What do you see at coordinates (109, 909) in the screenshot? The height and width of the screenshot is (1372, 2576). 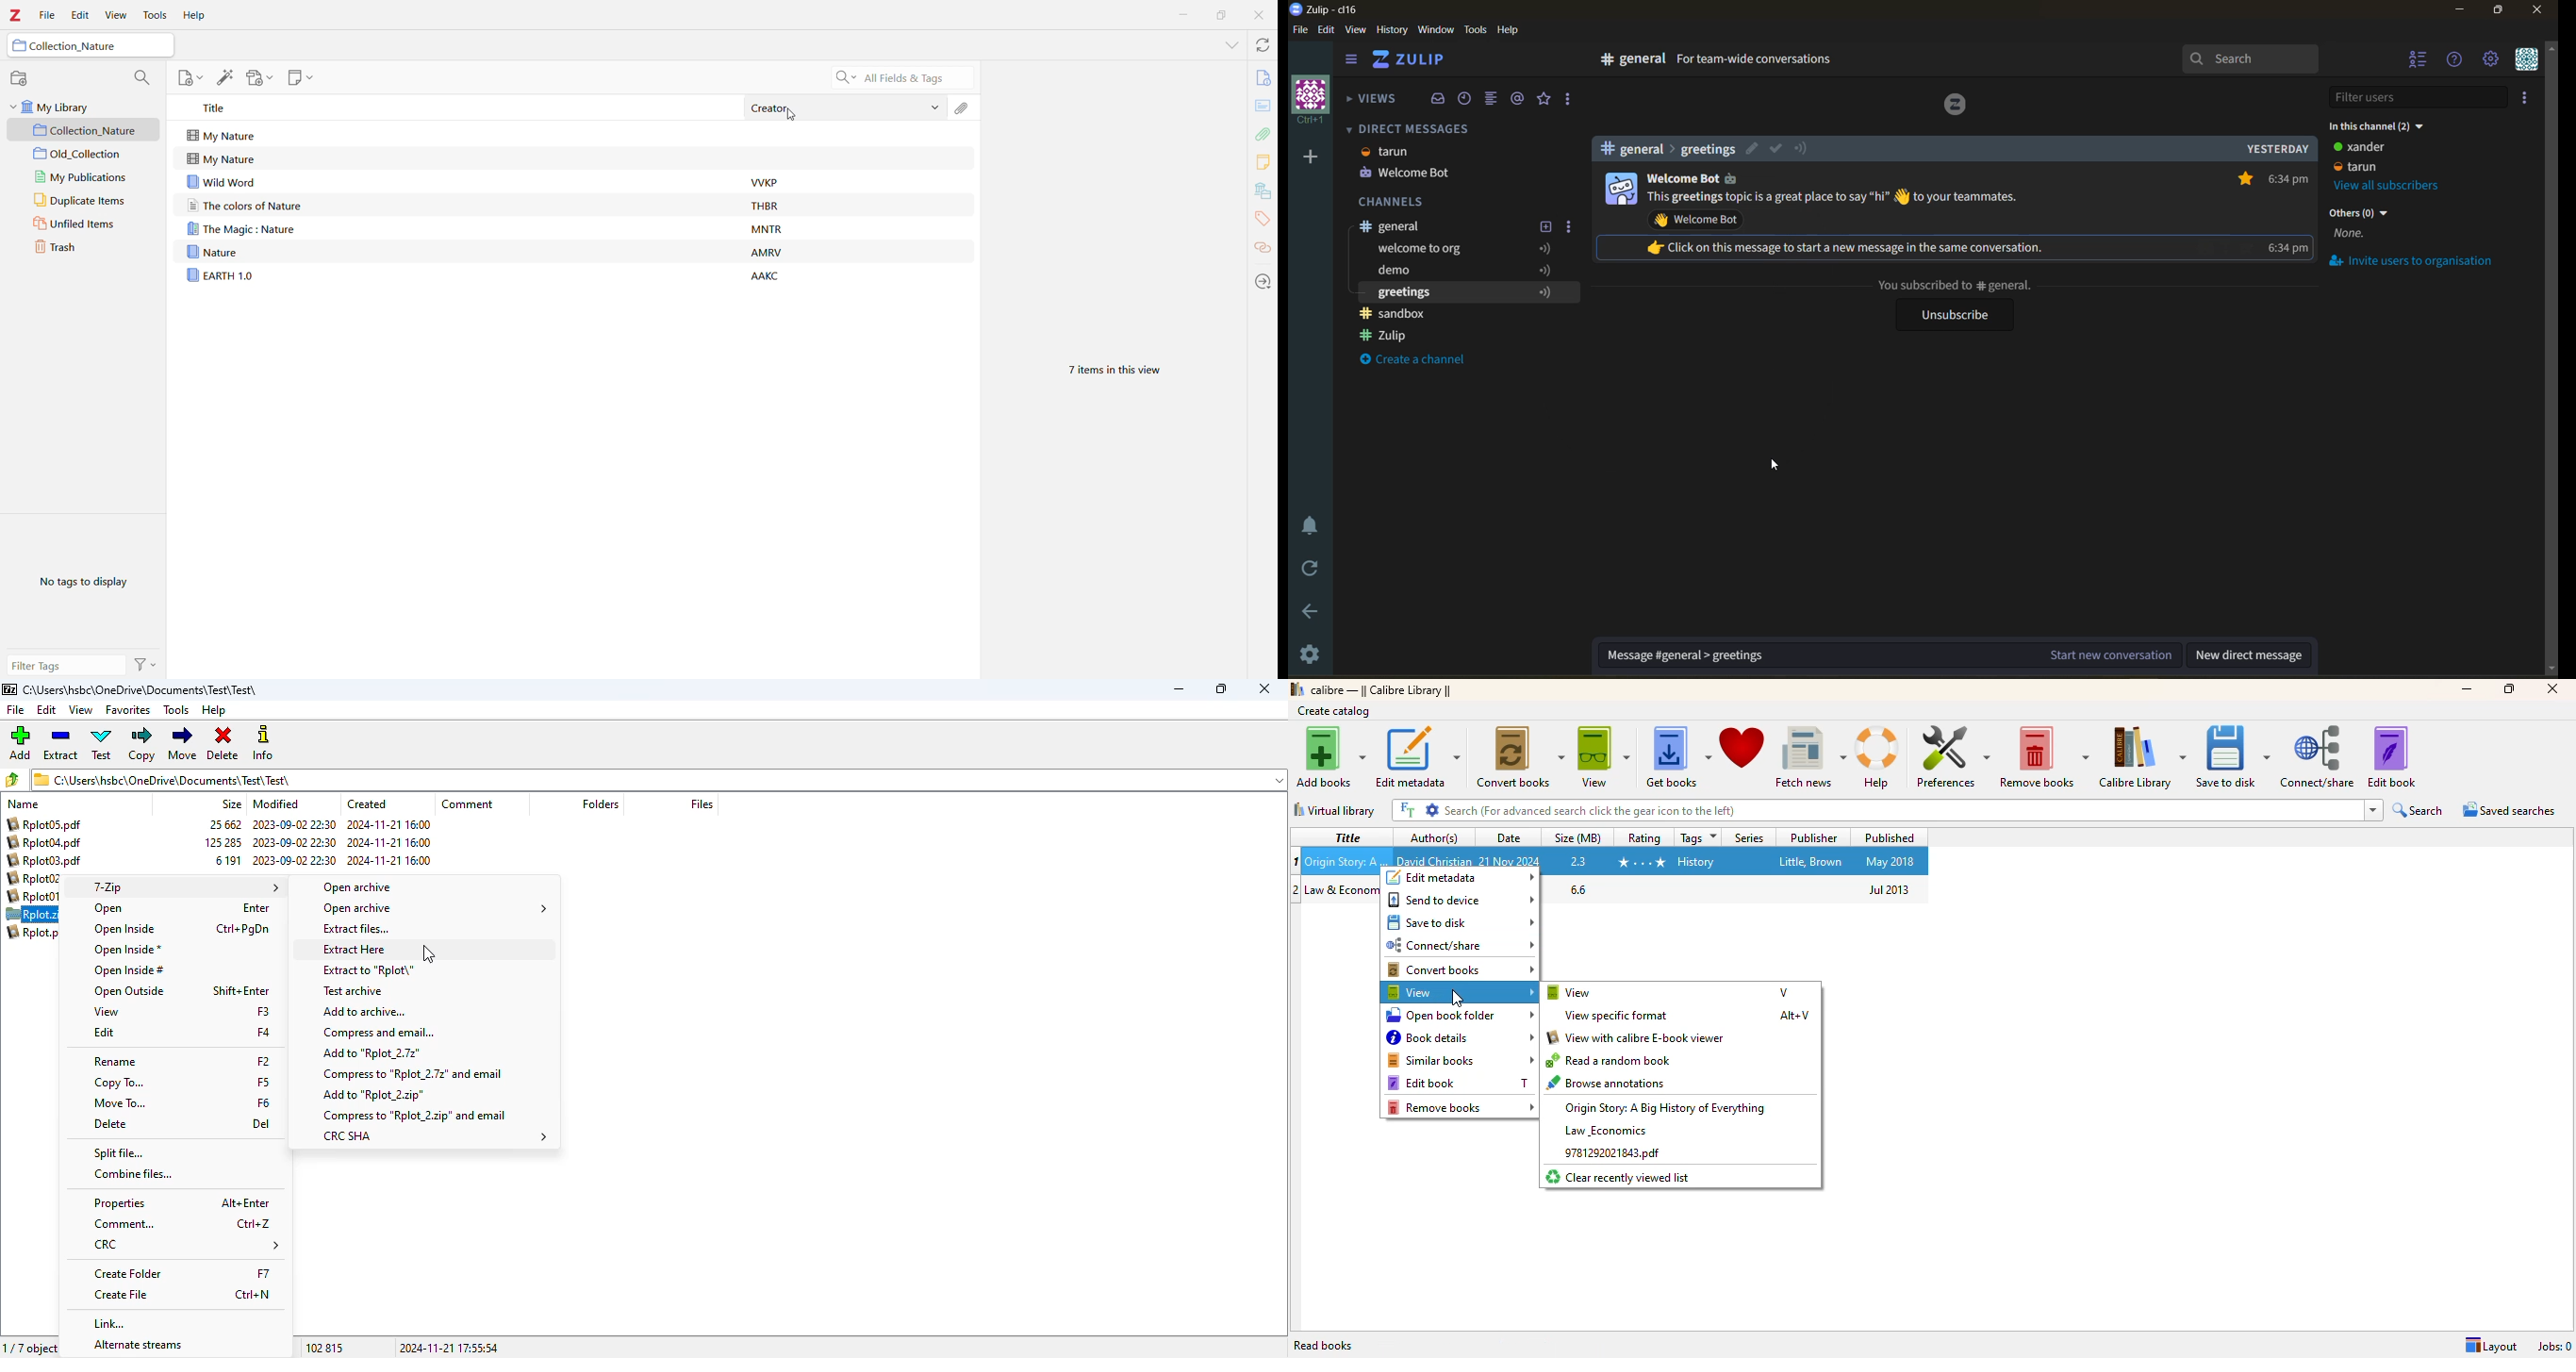 I see `open` at bounding box center [109, 909].